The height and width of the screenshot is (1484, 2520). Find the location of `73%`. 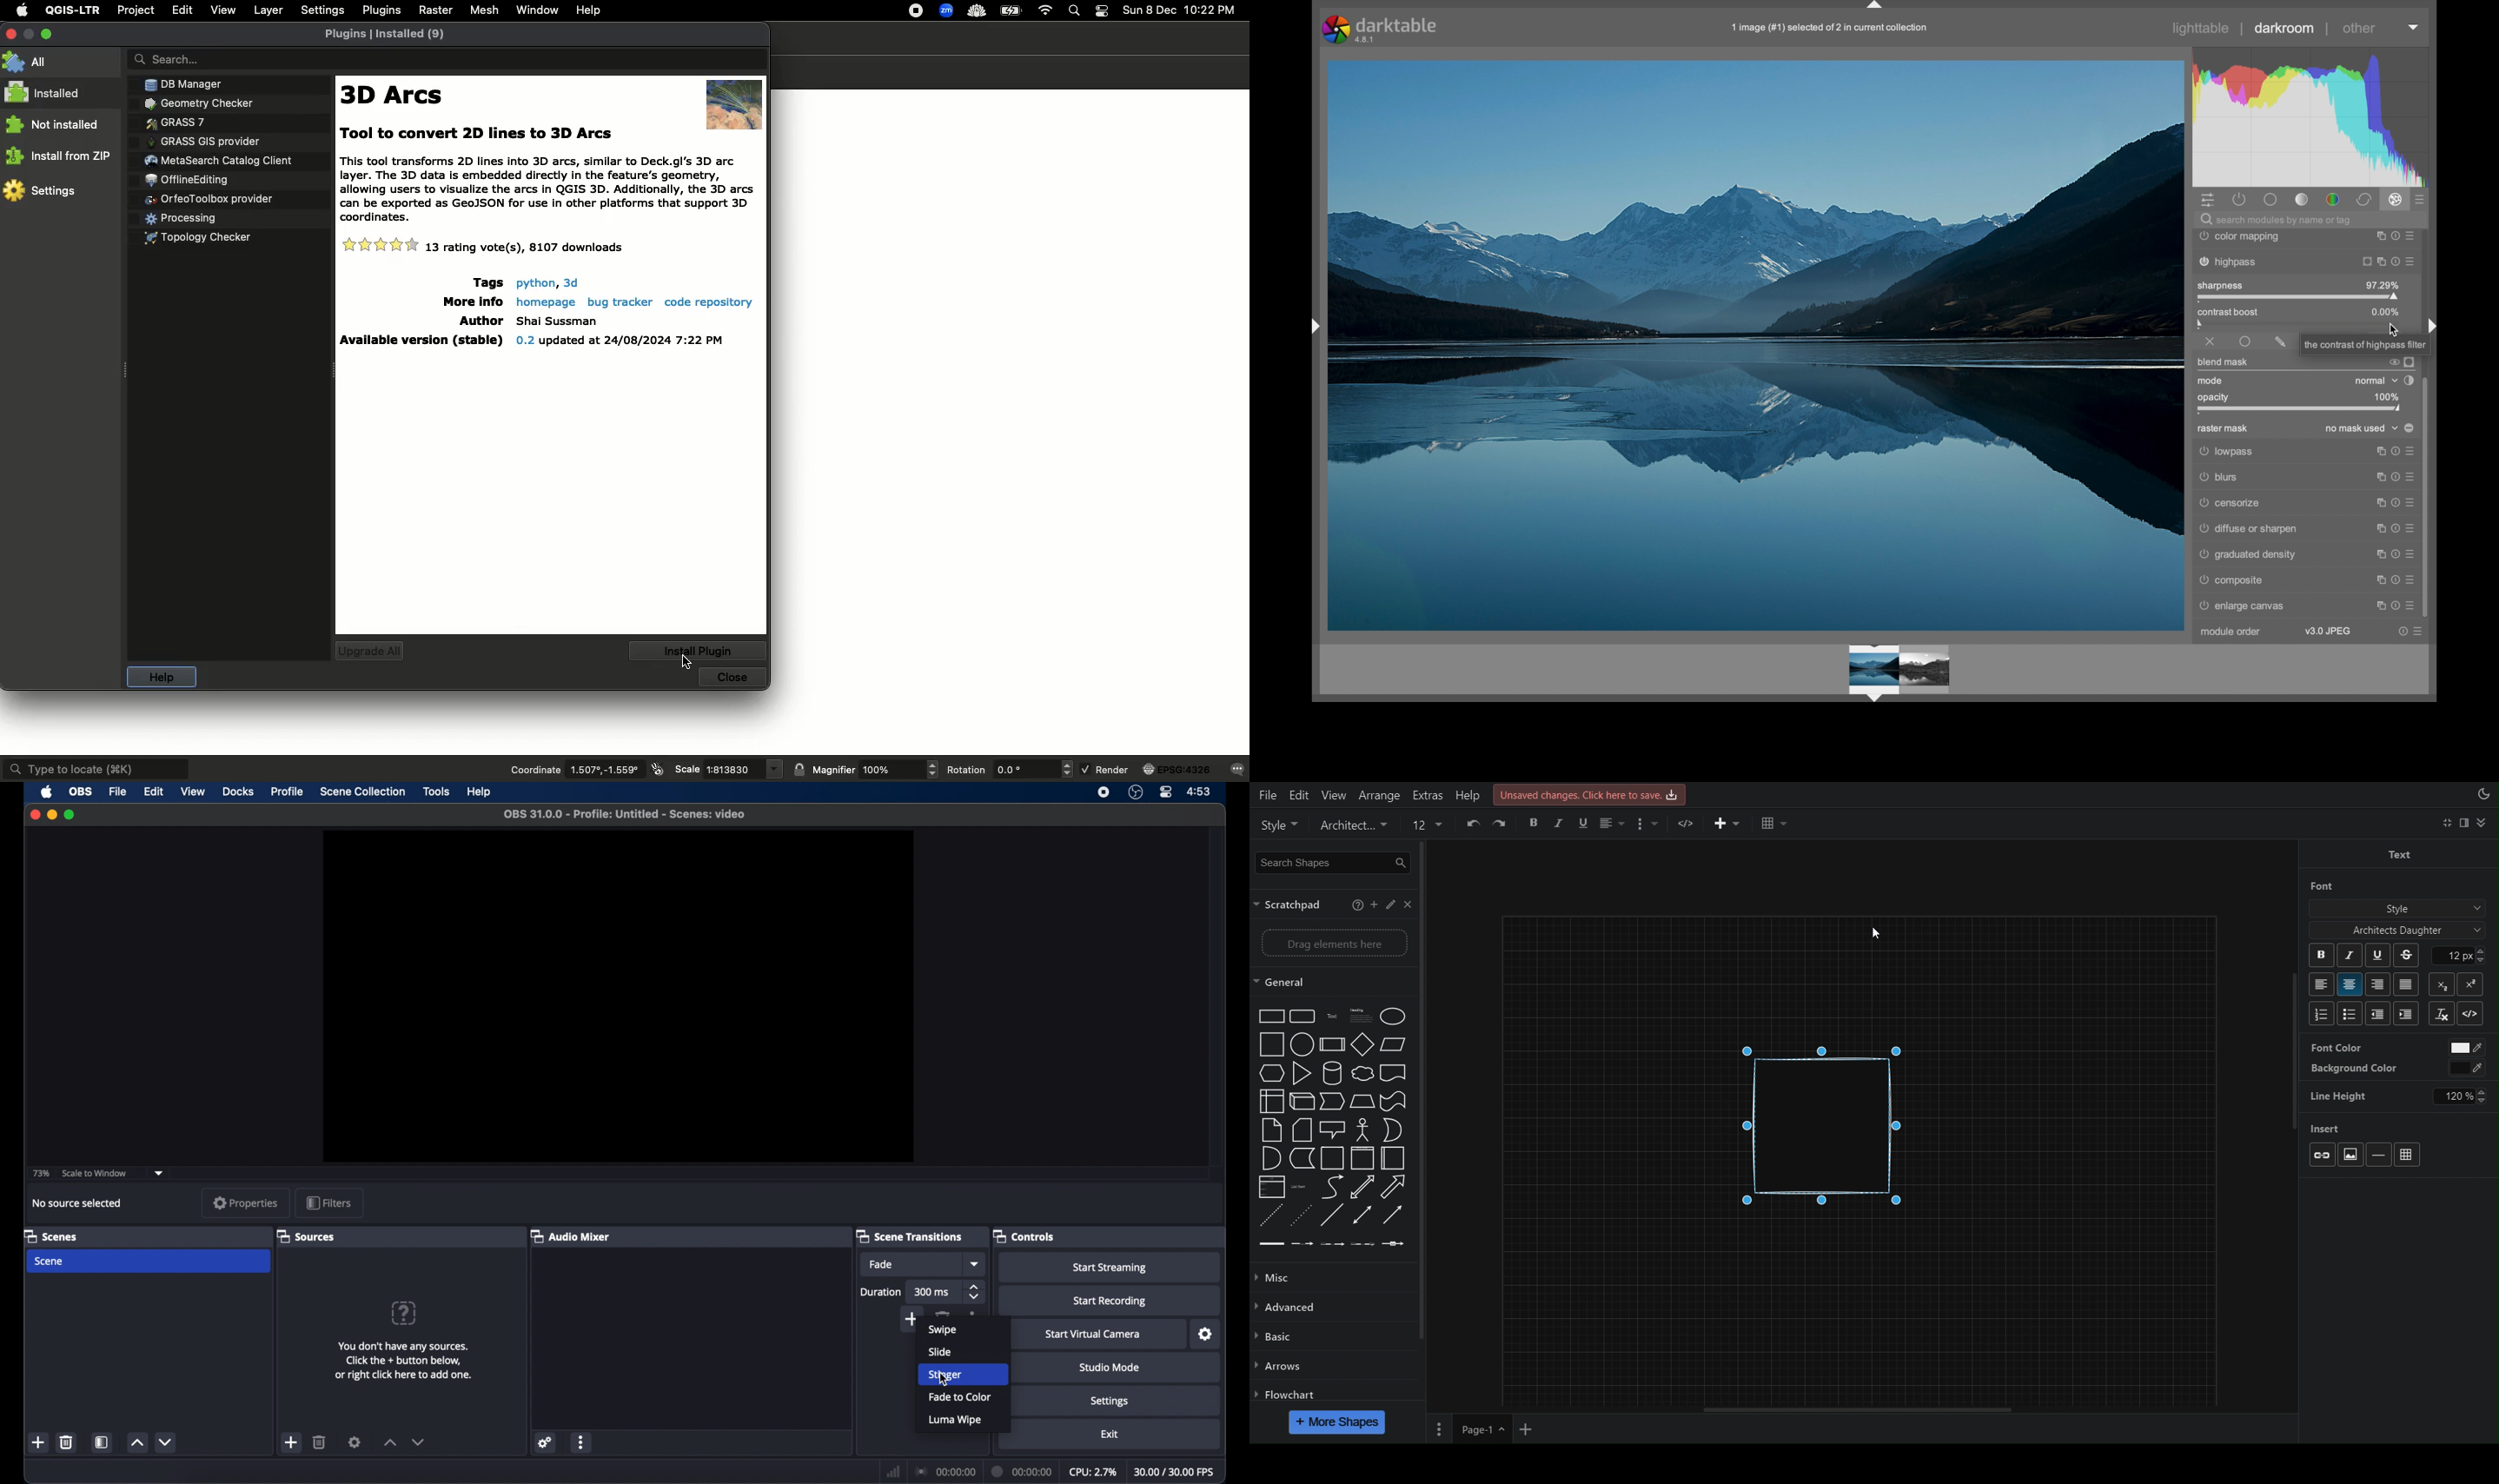

73% is located at coordinates (40, 1174).